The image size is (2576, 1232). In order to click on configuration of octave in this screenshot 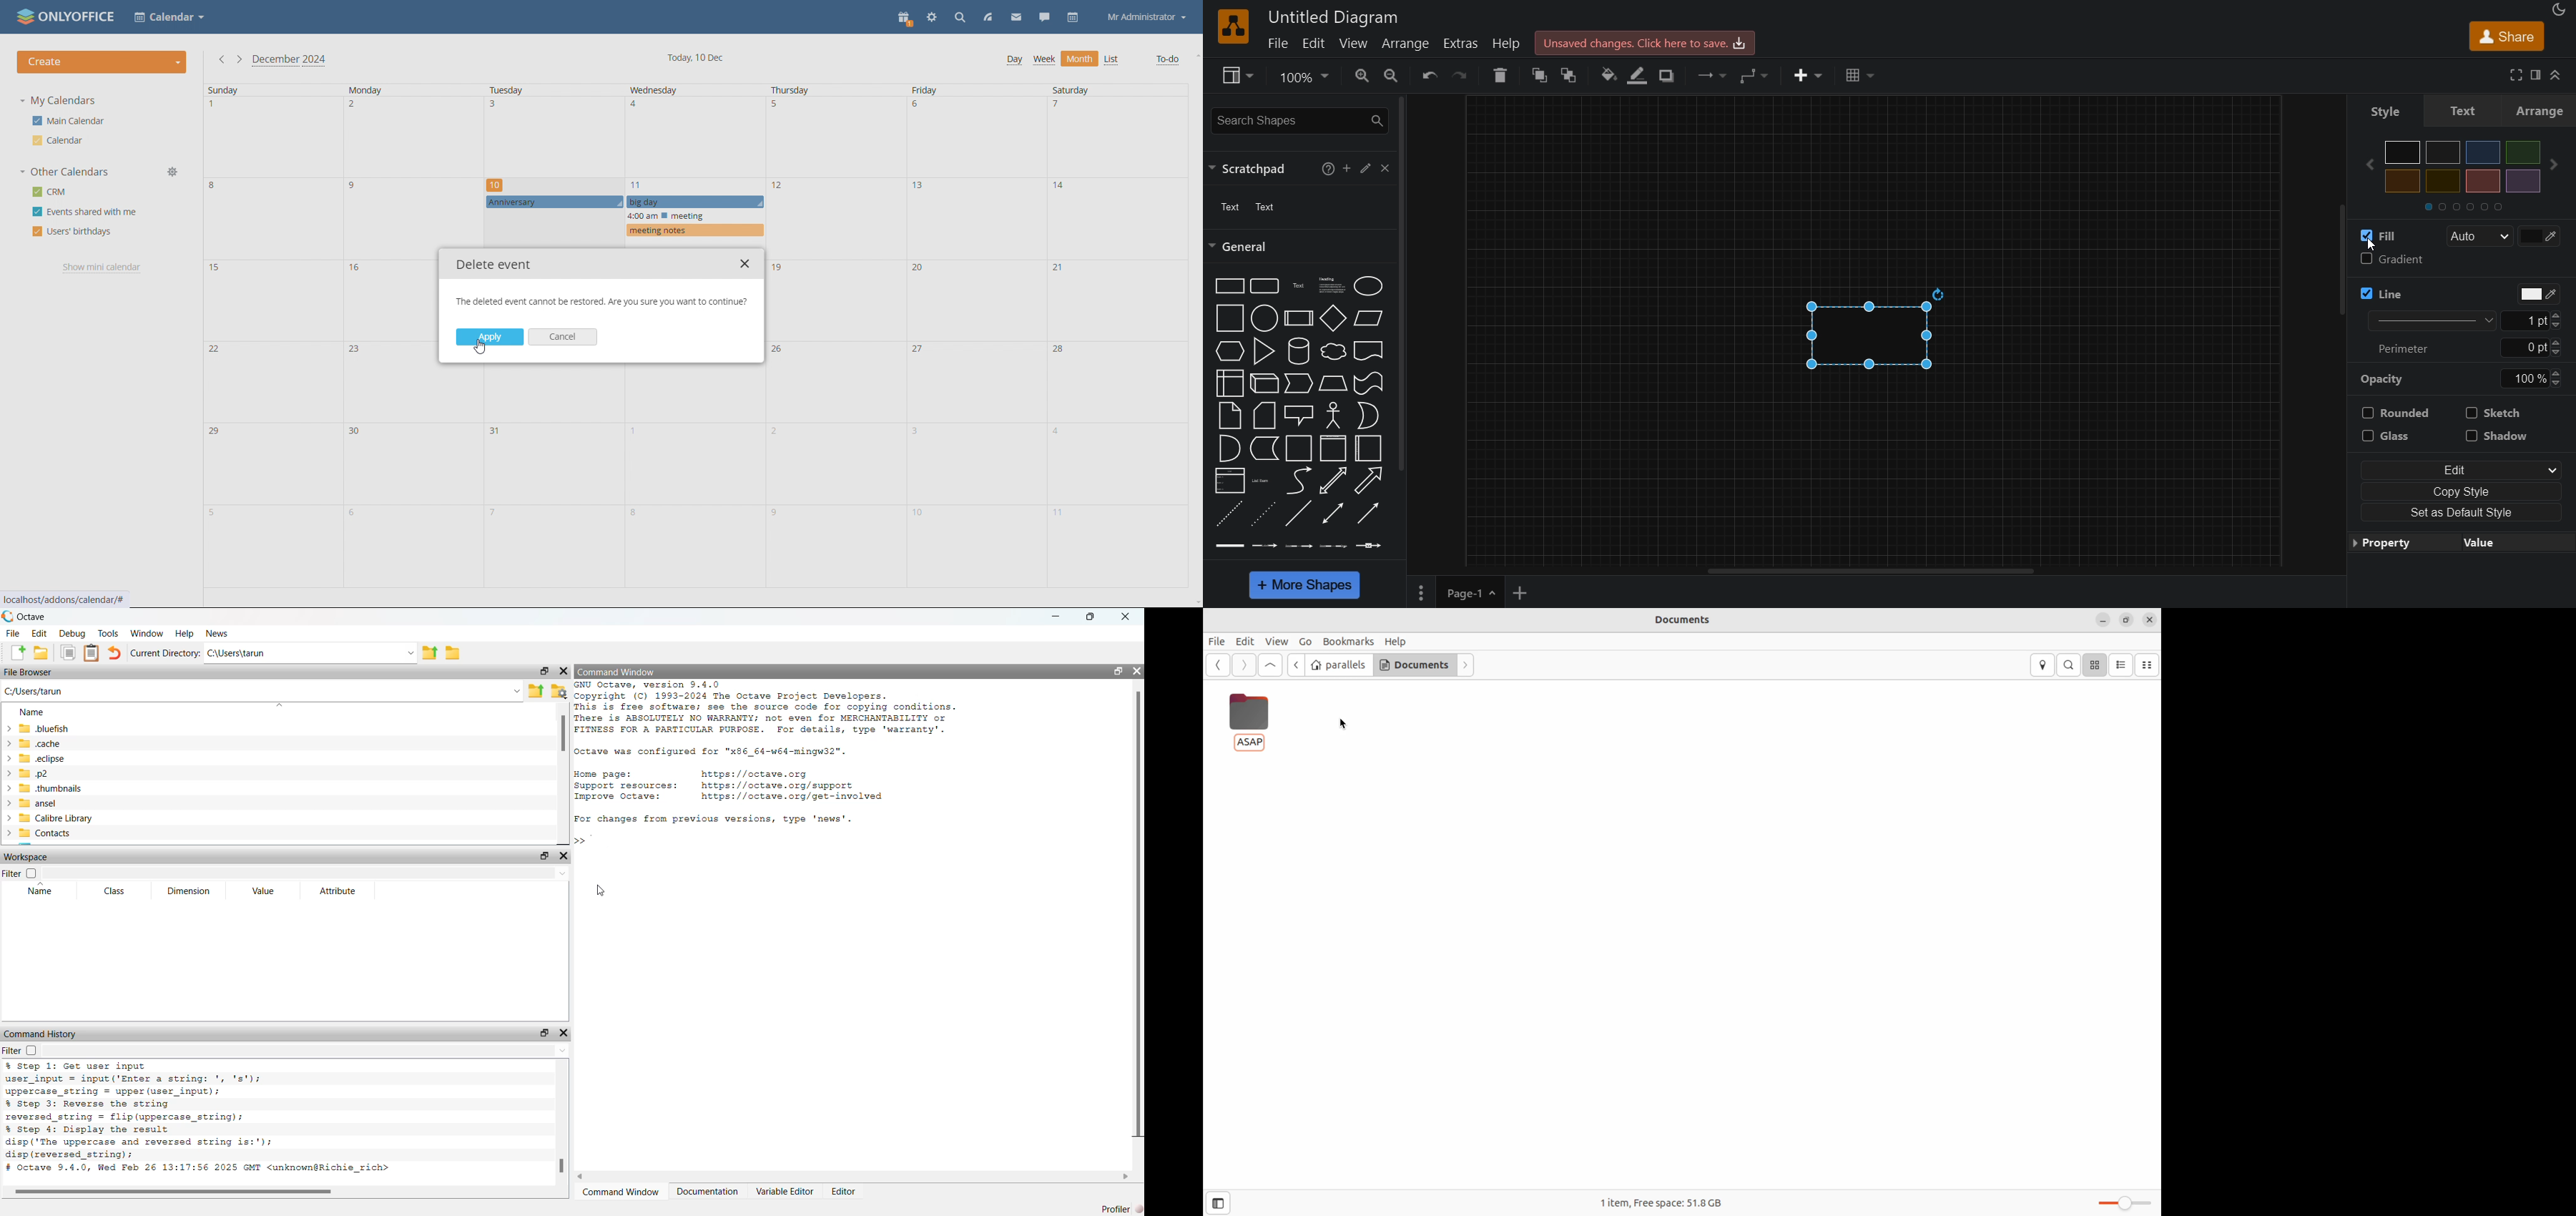, I will do `click(711, 753)`.